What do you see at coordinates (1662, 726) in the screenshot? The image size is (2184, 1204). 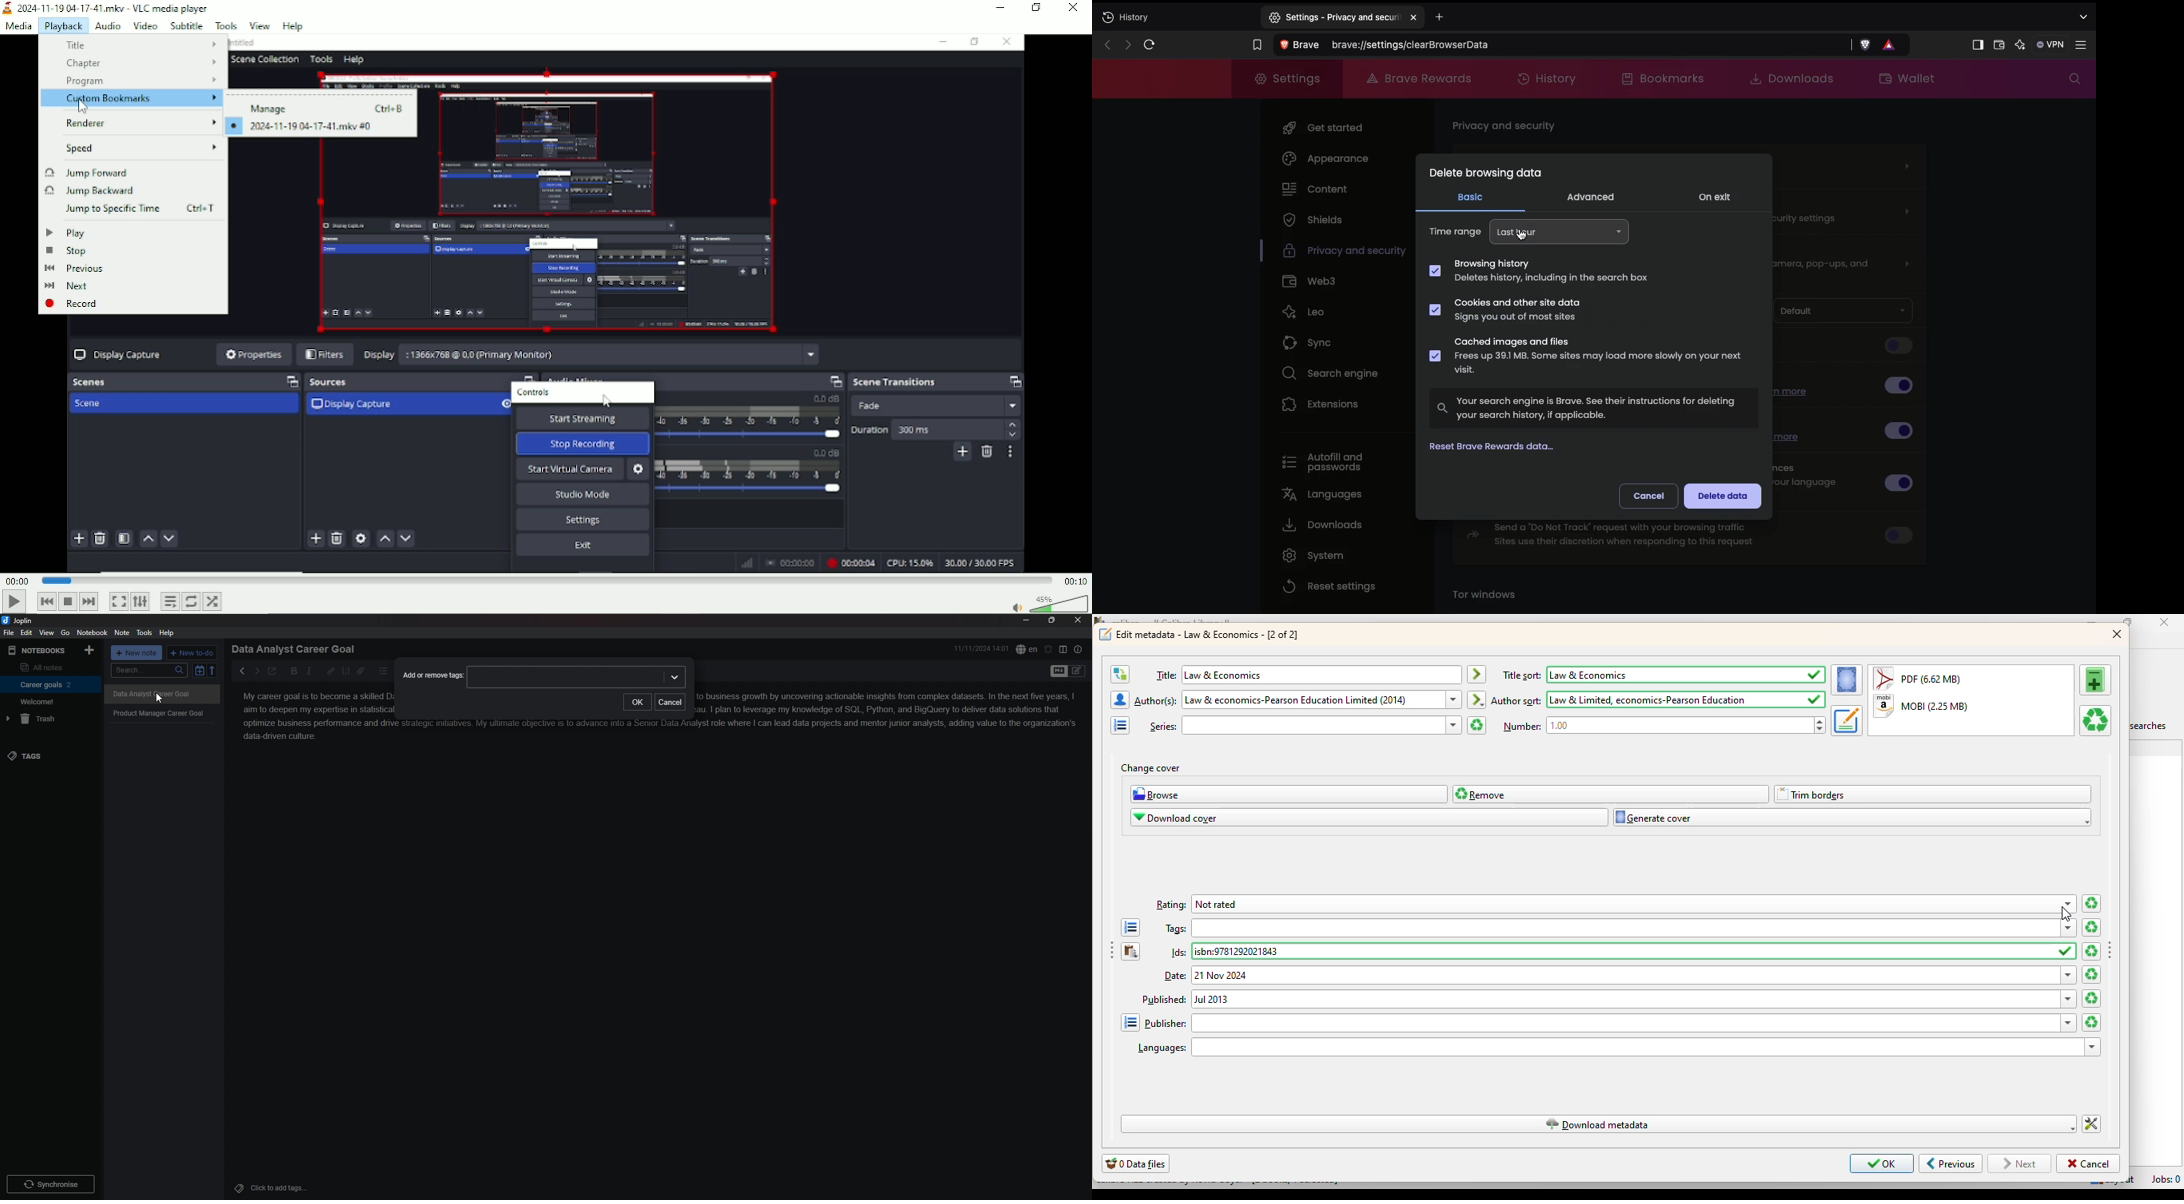 I see `number: 1.00` at bounding box center [1662, 726].